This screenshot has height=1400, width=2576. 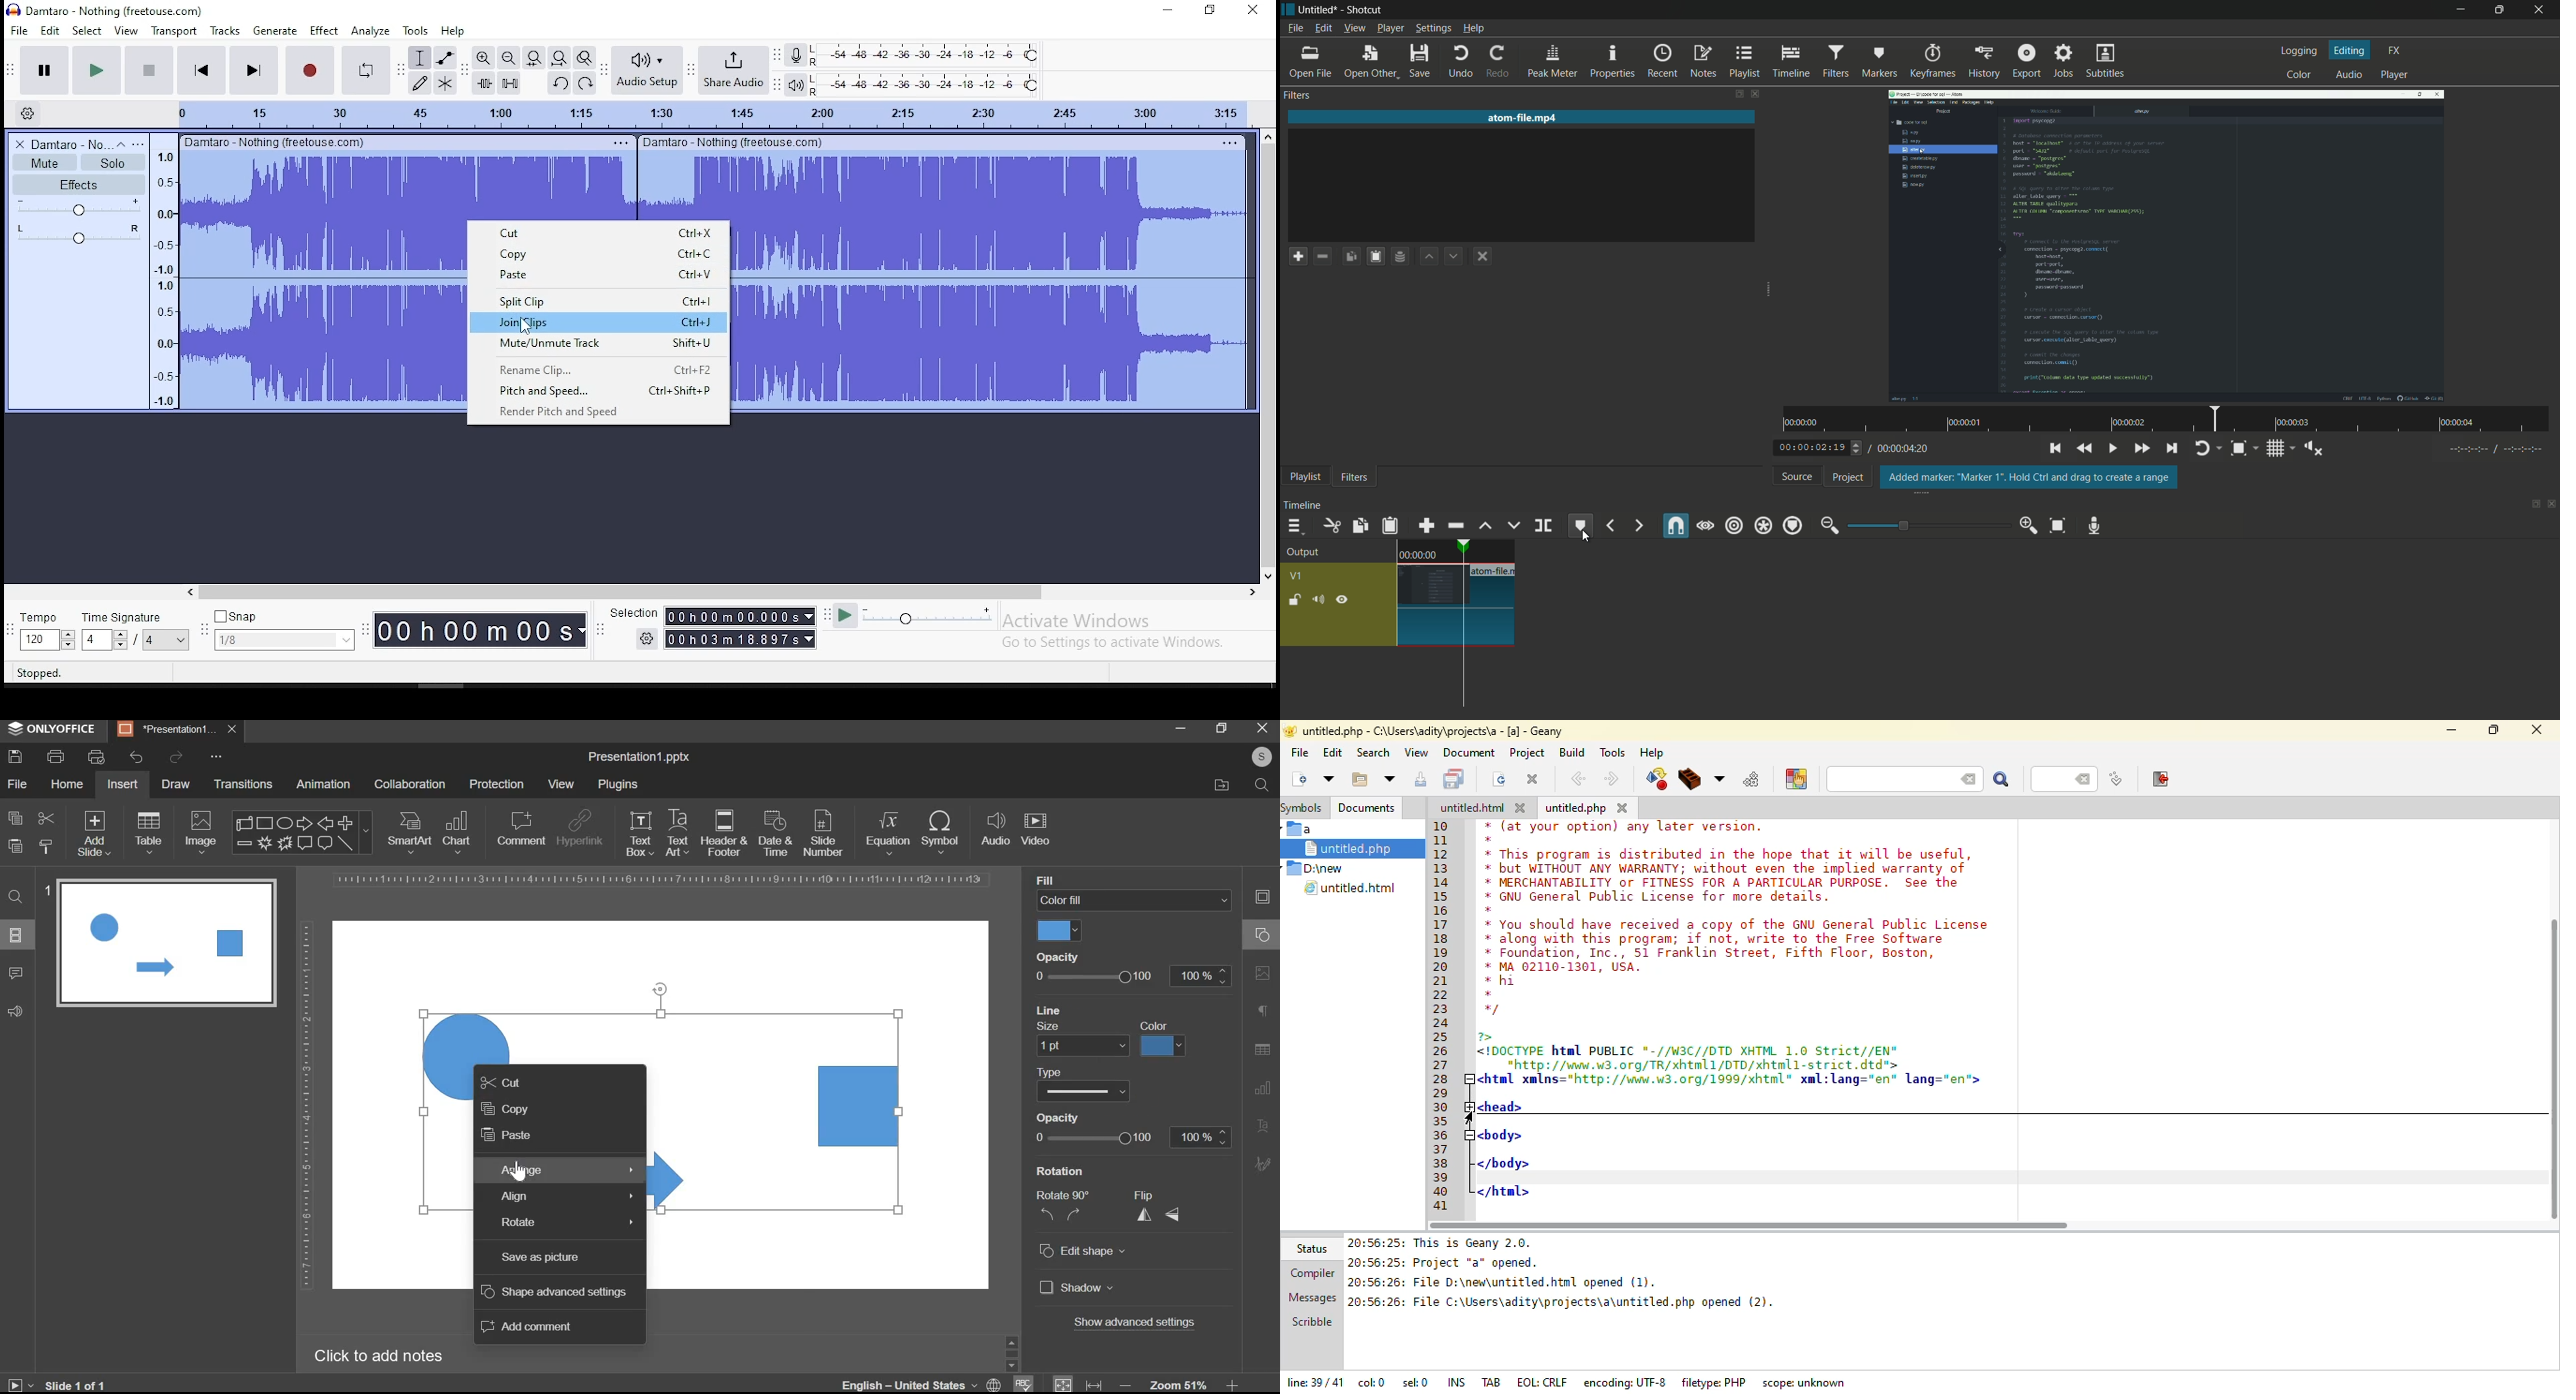 I want to click on show advanced settings, so click(x=1137, y=1324).